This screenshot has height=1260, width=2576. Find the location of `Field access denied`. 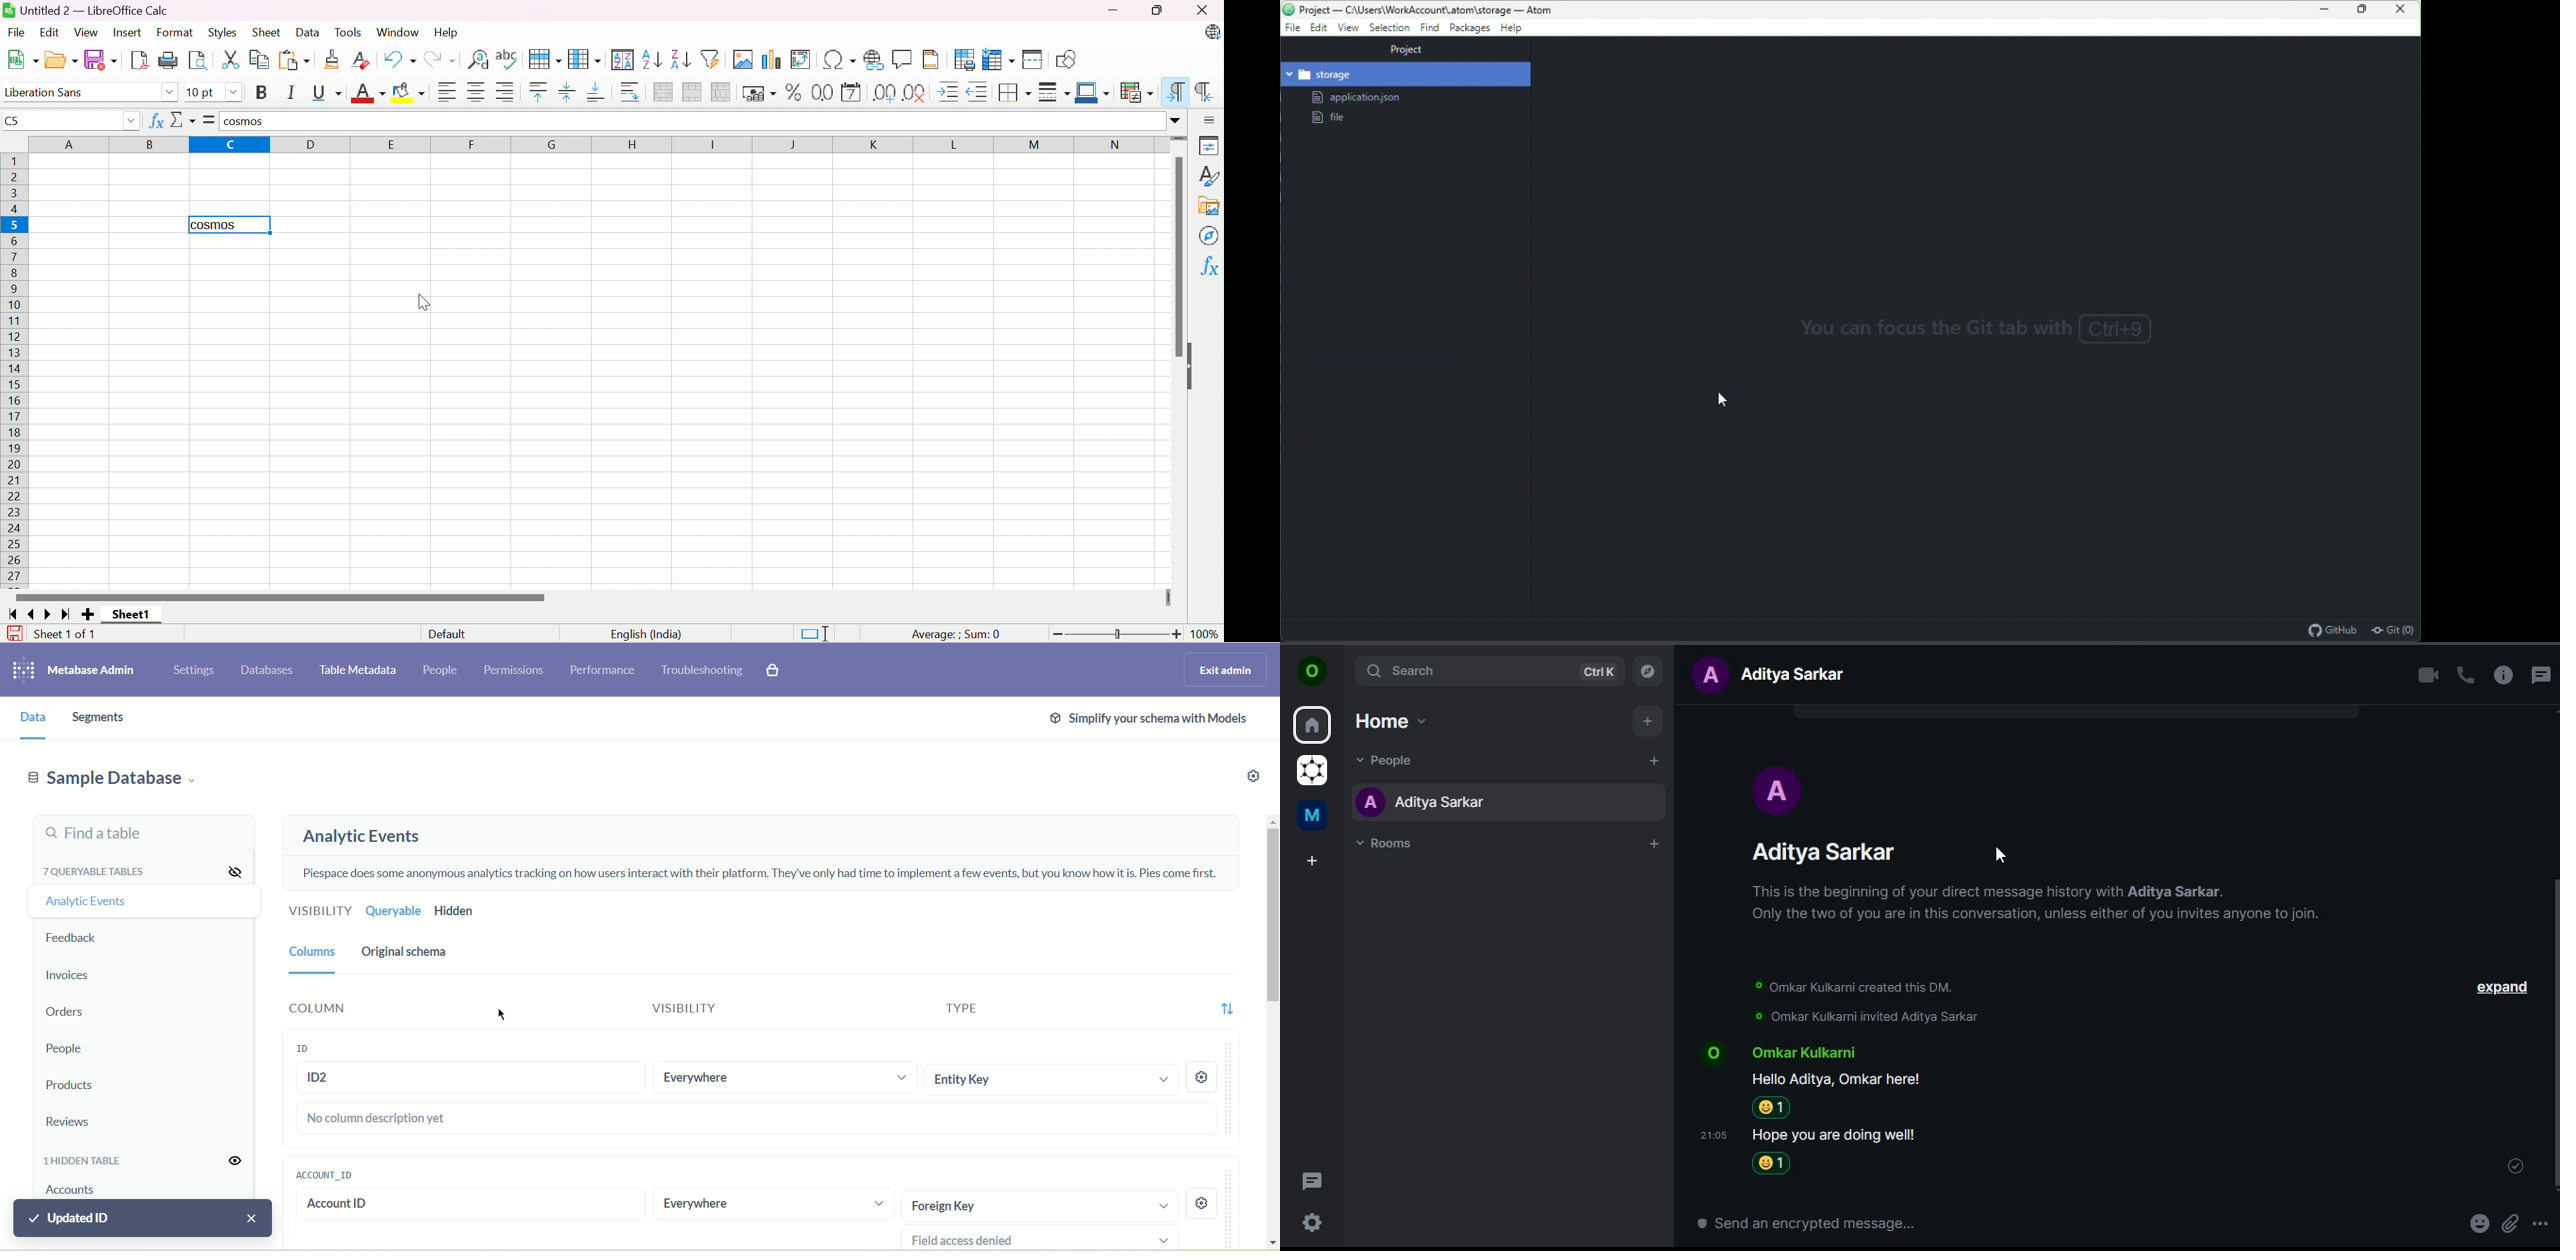

Field access denied is located at coordinates (1037, 1240).